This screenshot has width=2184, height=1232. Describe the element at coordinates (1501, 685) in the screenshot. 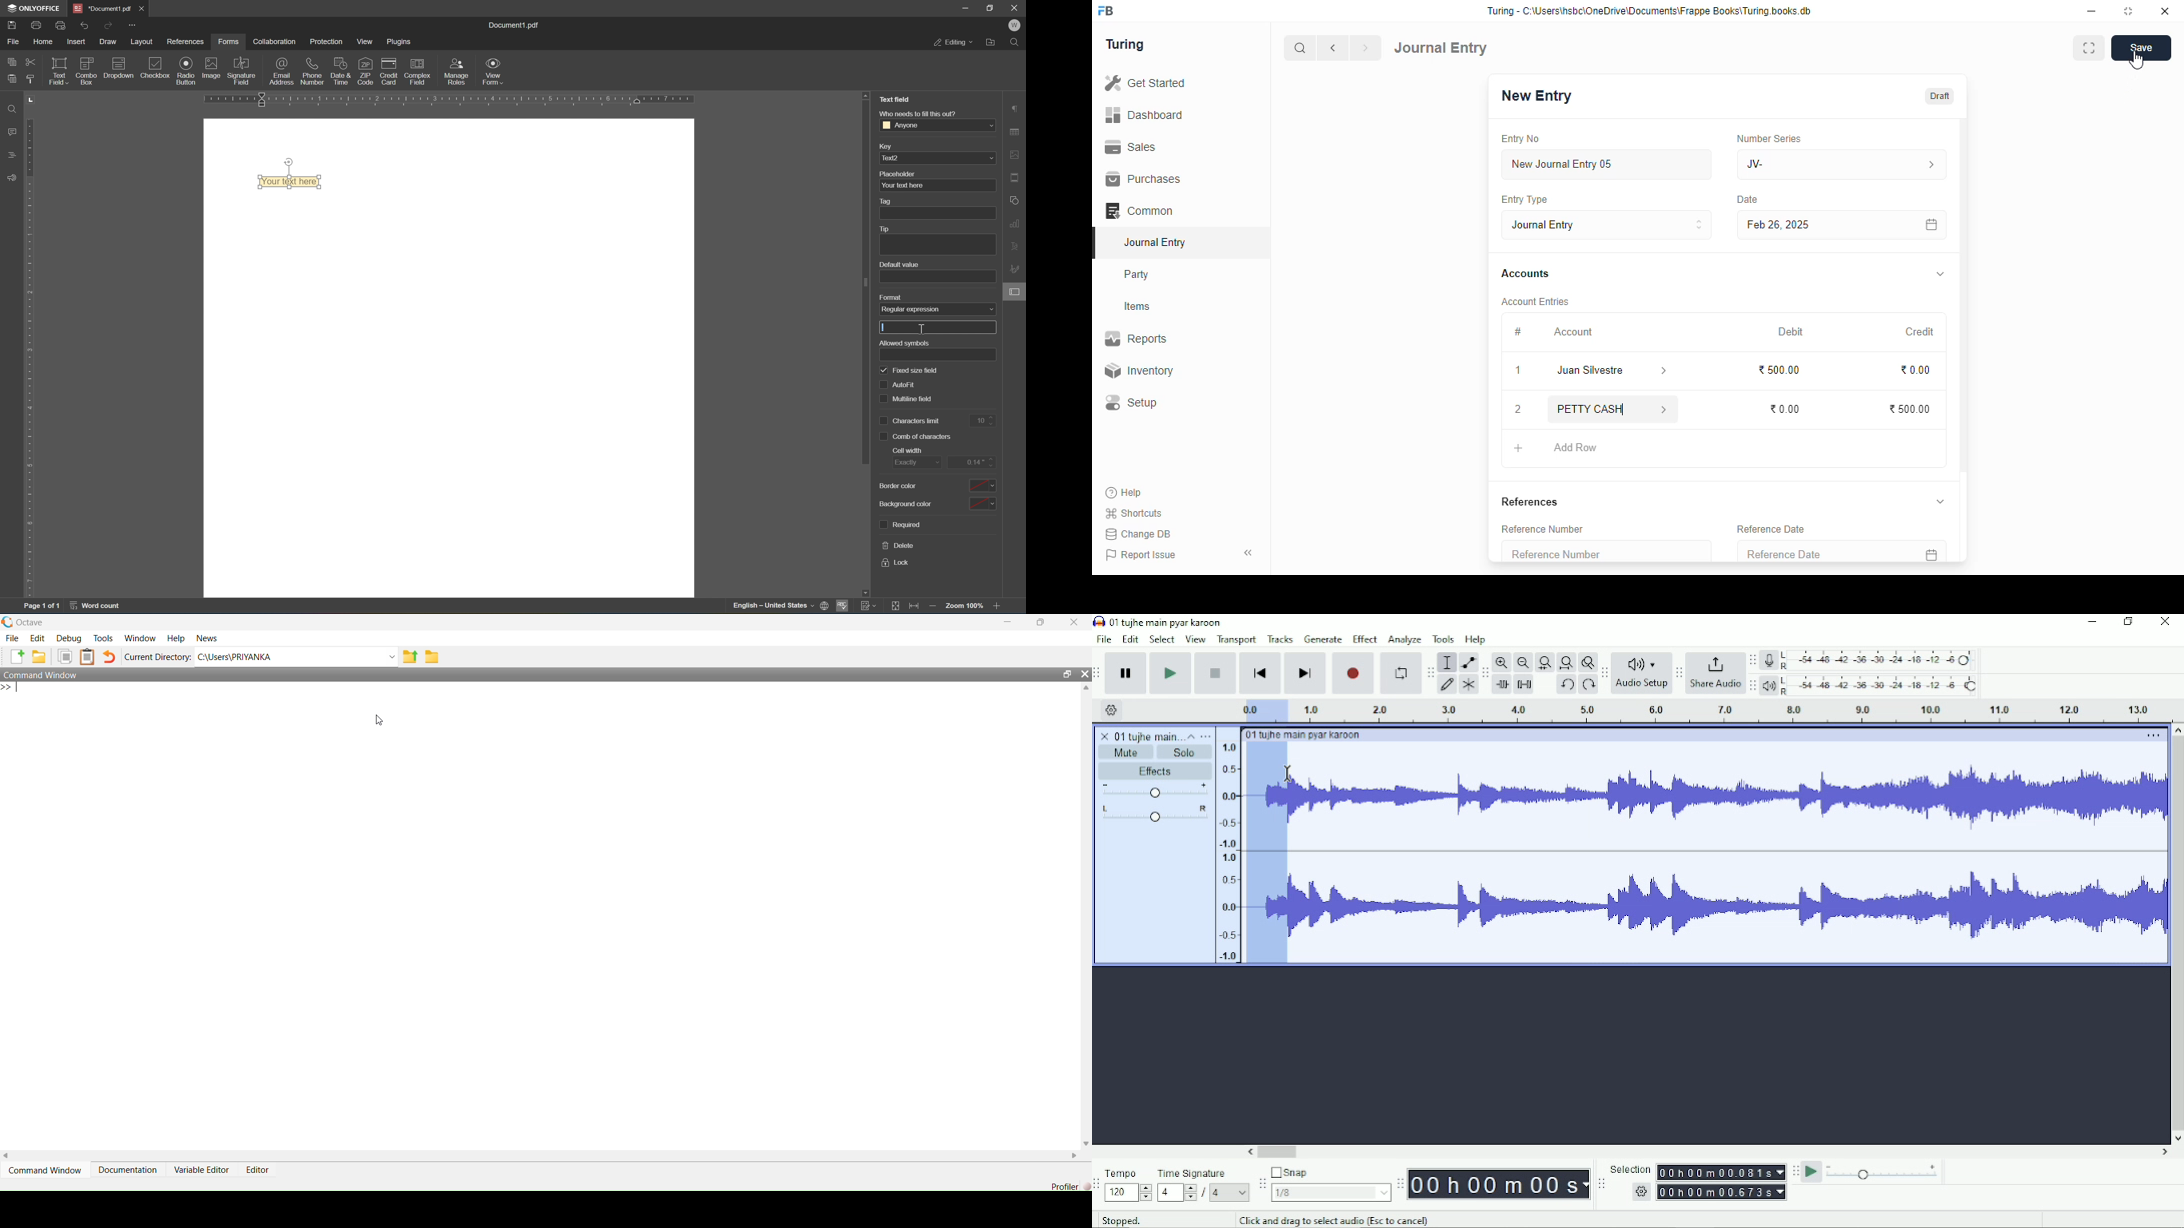

I see `Trim audio outside selection` at that location.